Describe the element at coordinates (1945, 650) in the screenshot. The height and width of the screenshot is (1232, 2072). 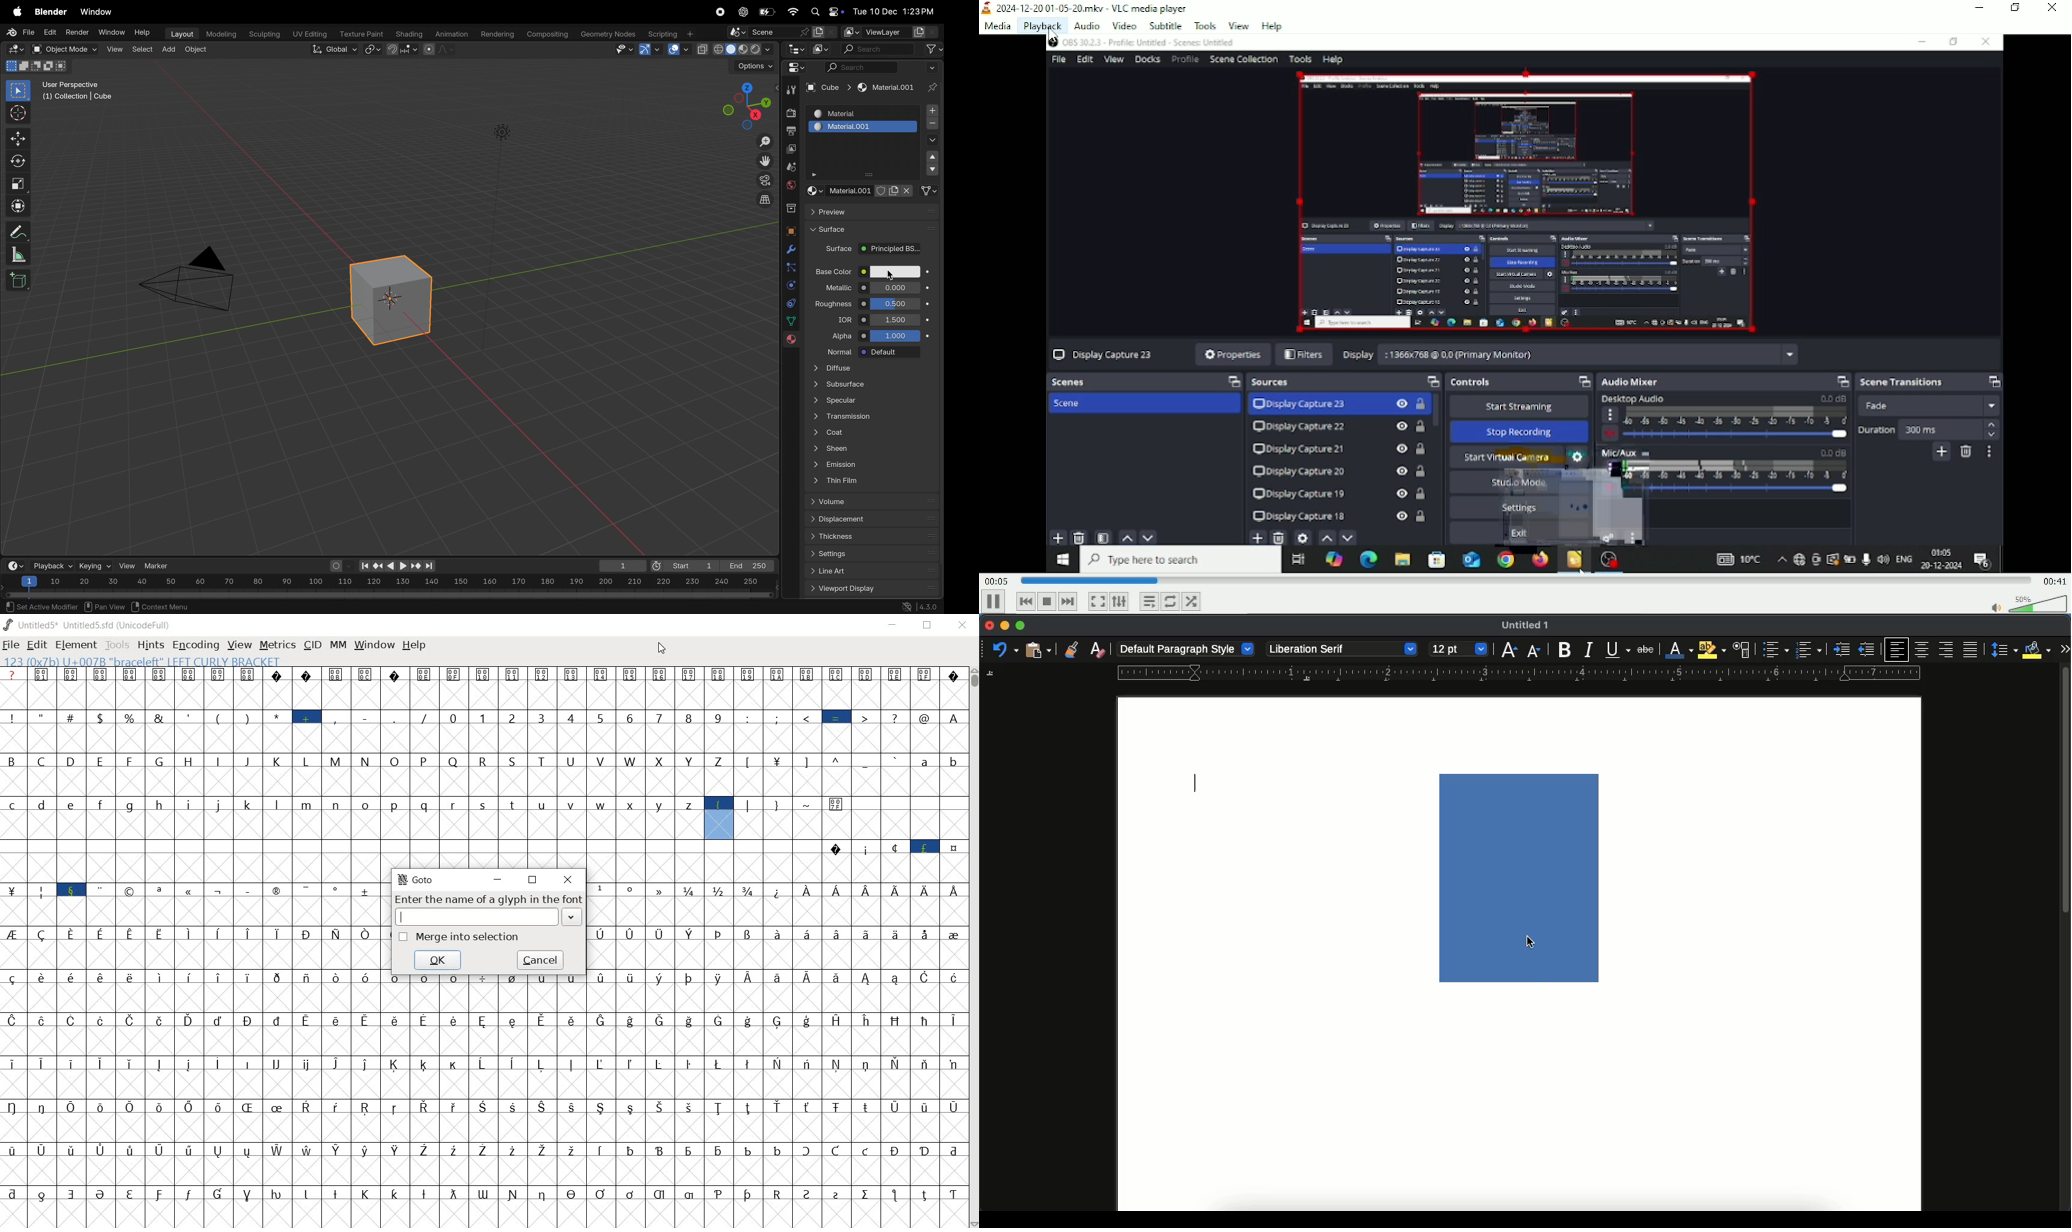
I see `right align` at that location.